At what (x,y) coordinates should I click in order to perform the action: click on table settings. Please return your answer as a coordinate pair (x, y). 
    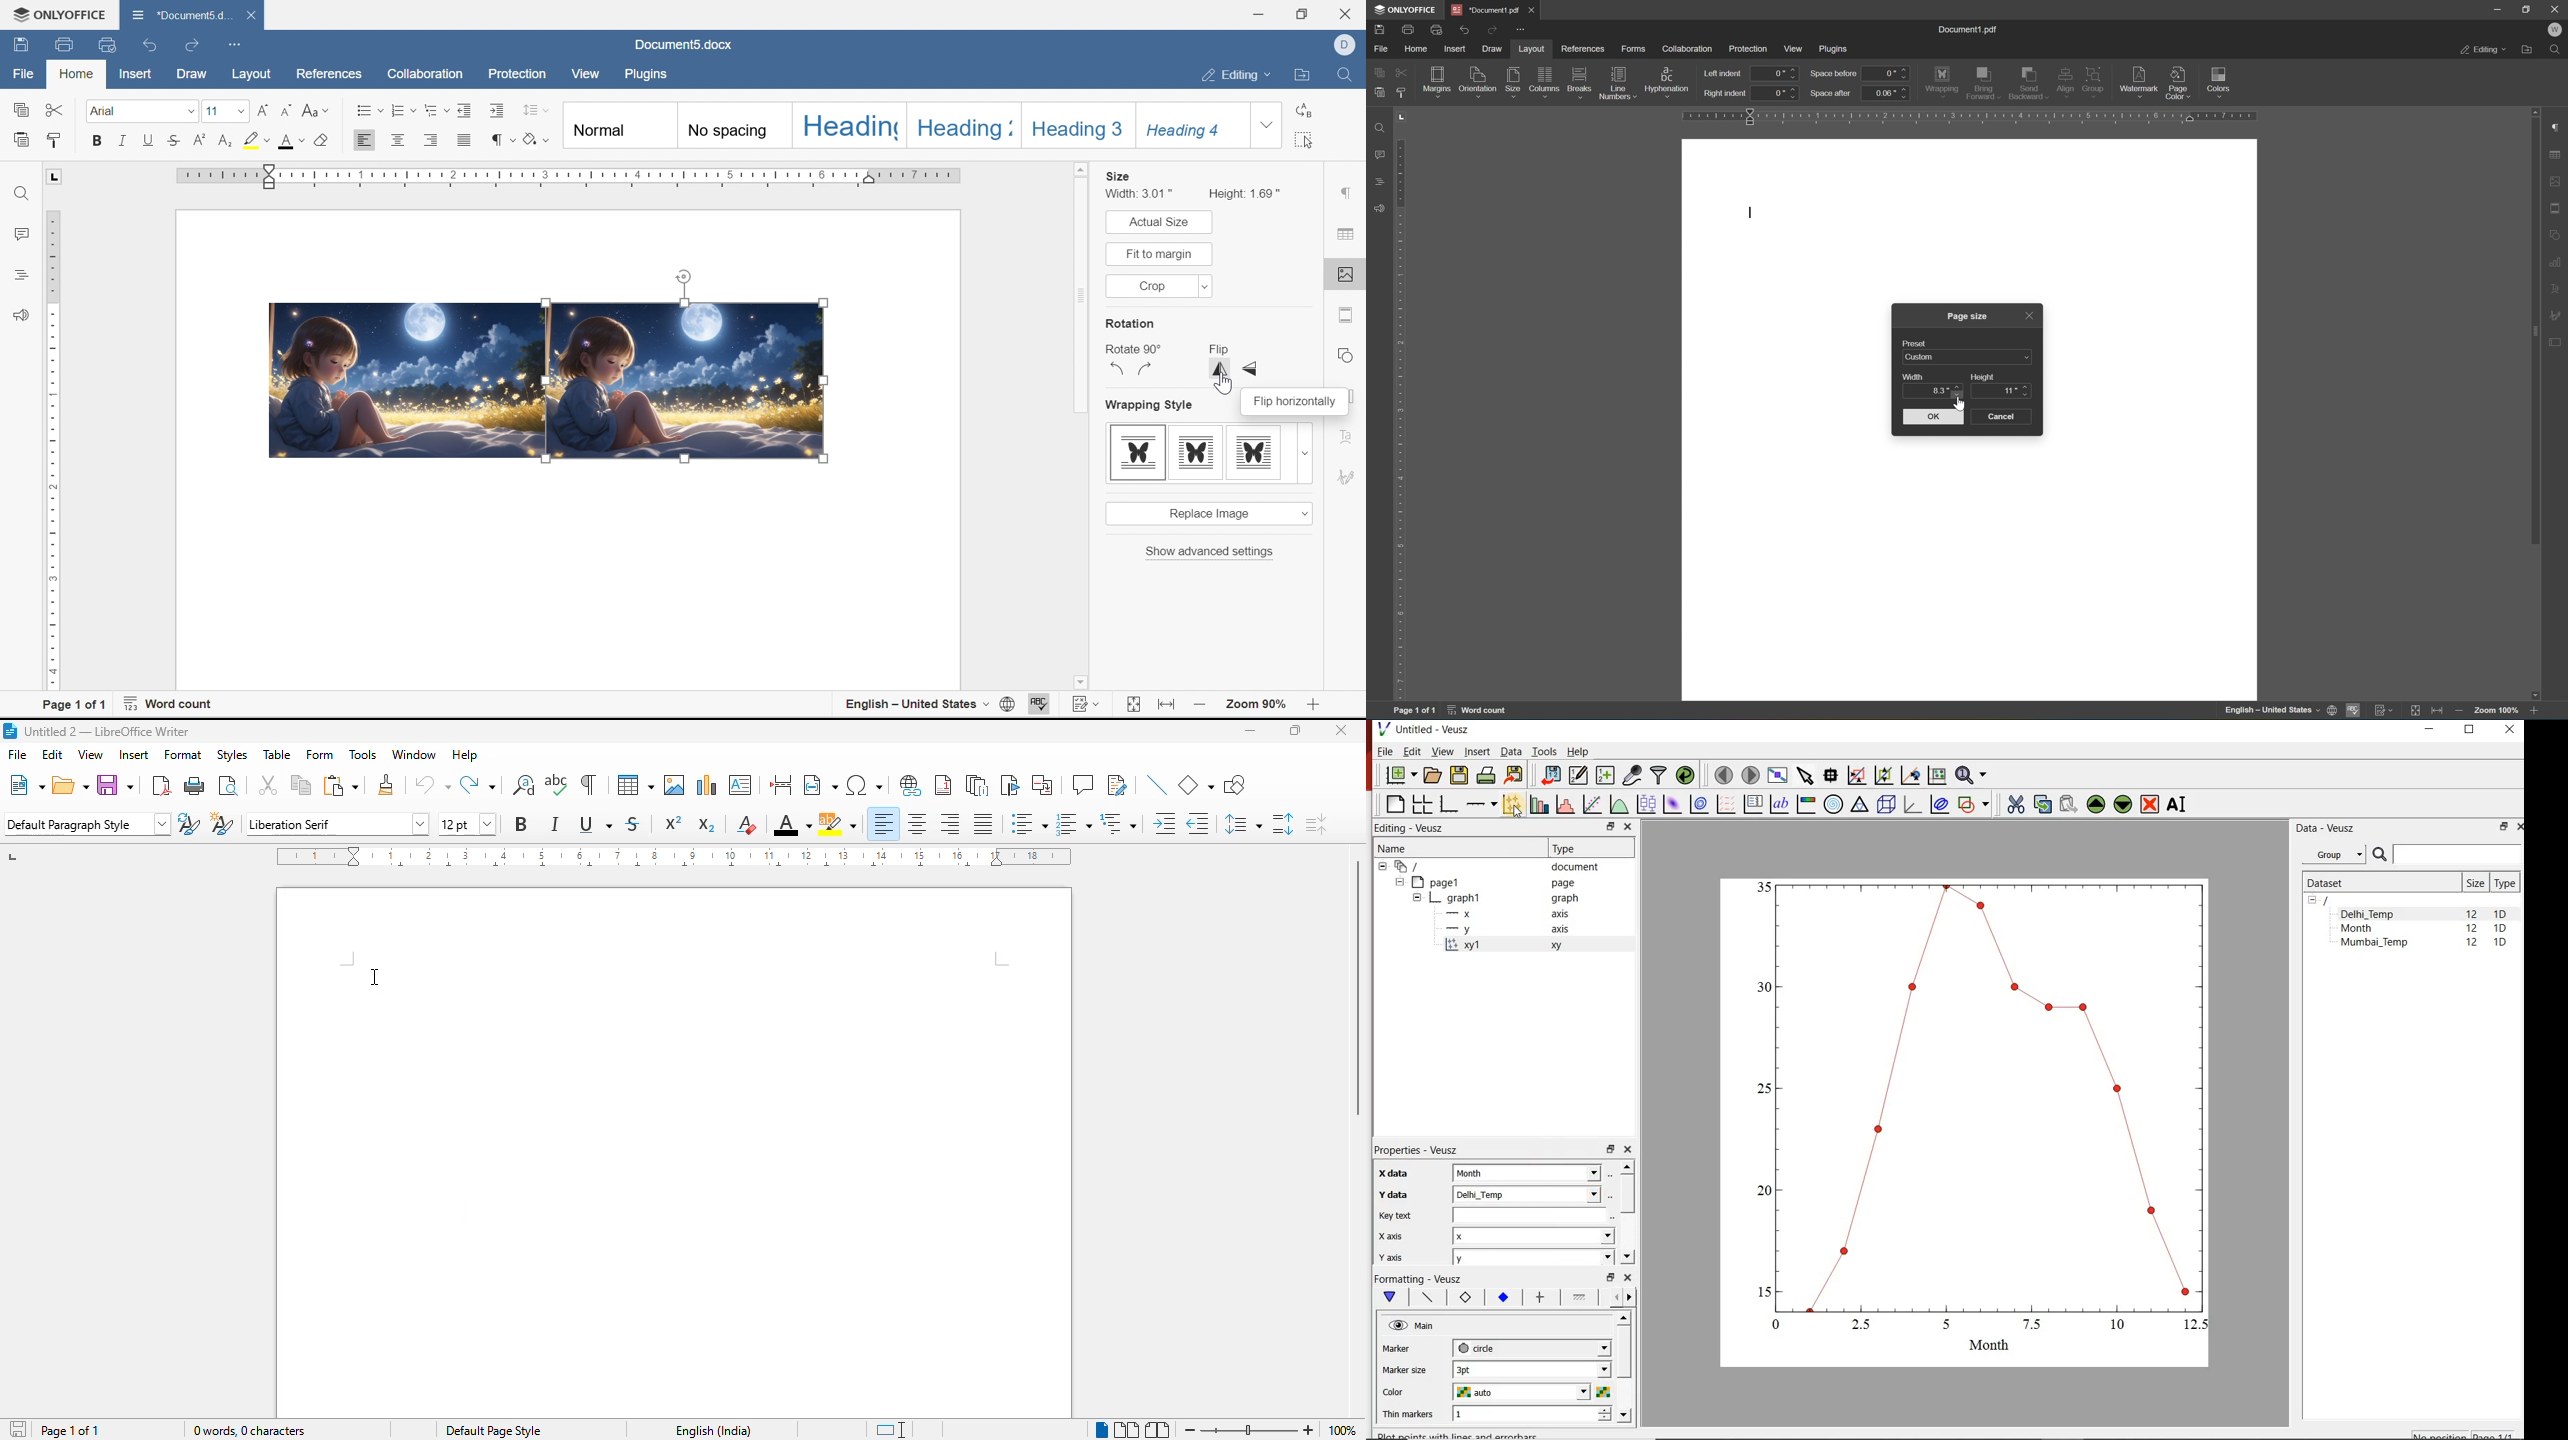
    Looking at the image, I should click on (2556, 155).